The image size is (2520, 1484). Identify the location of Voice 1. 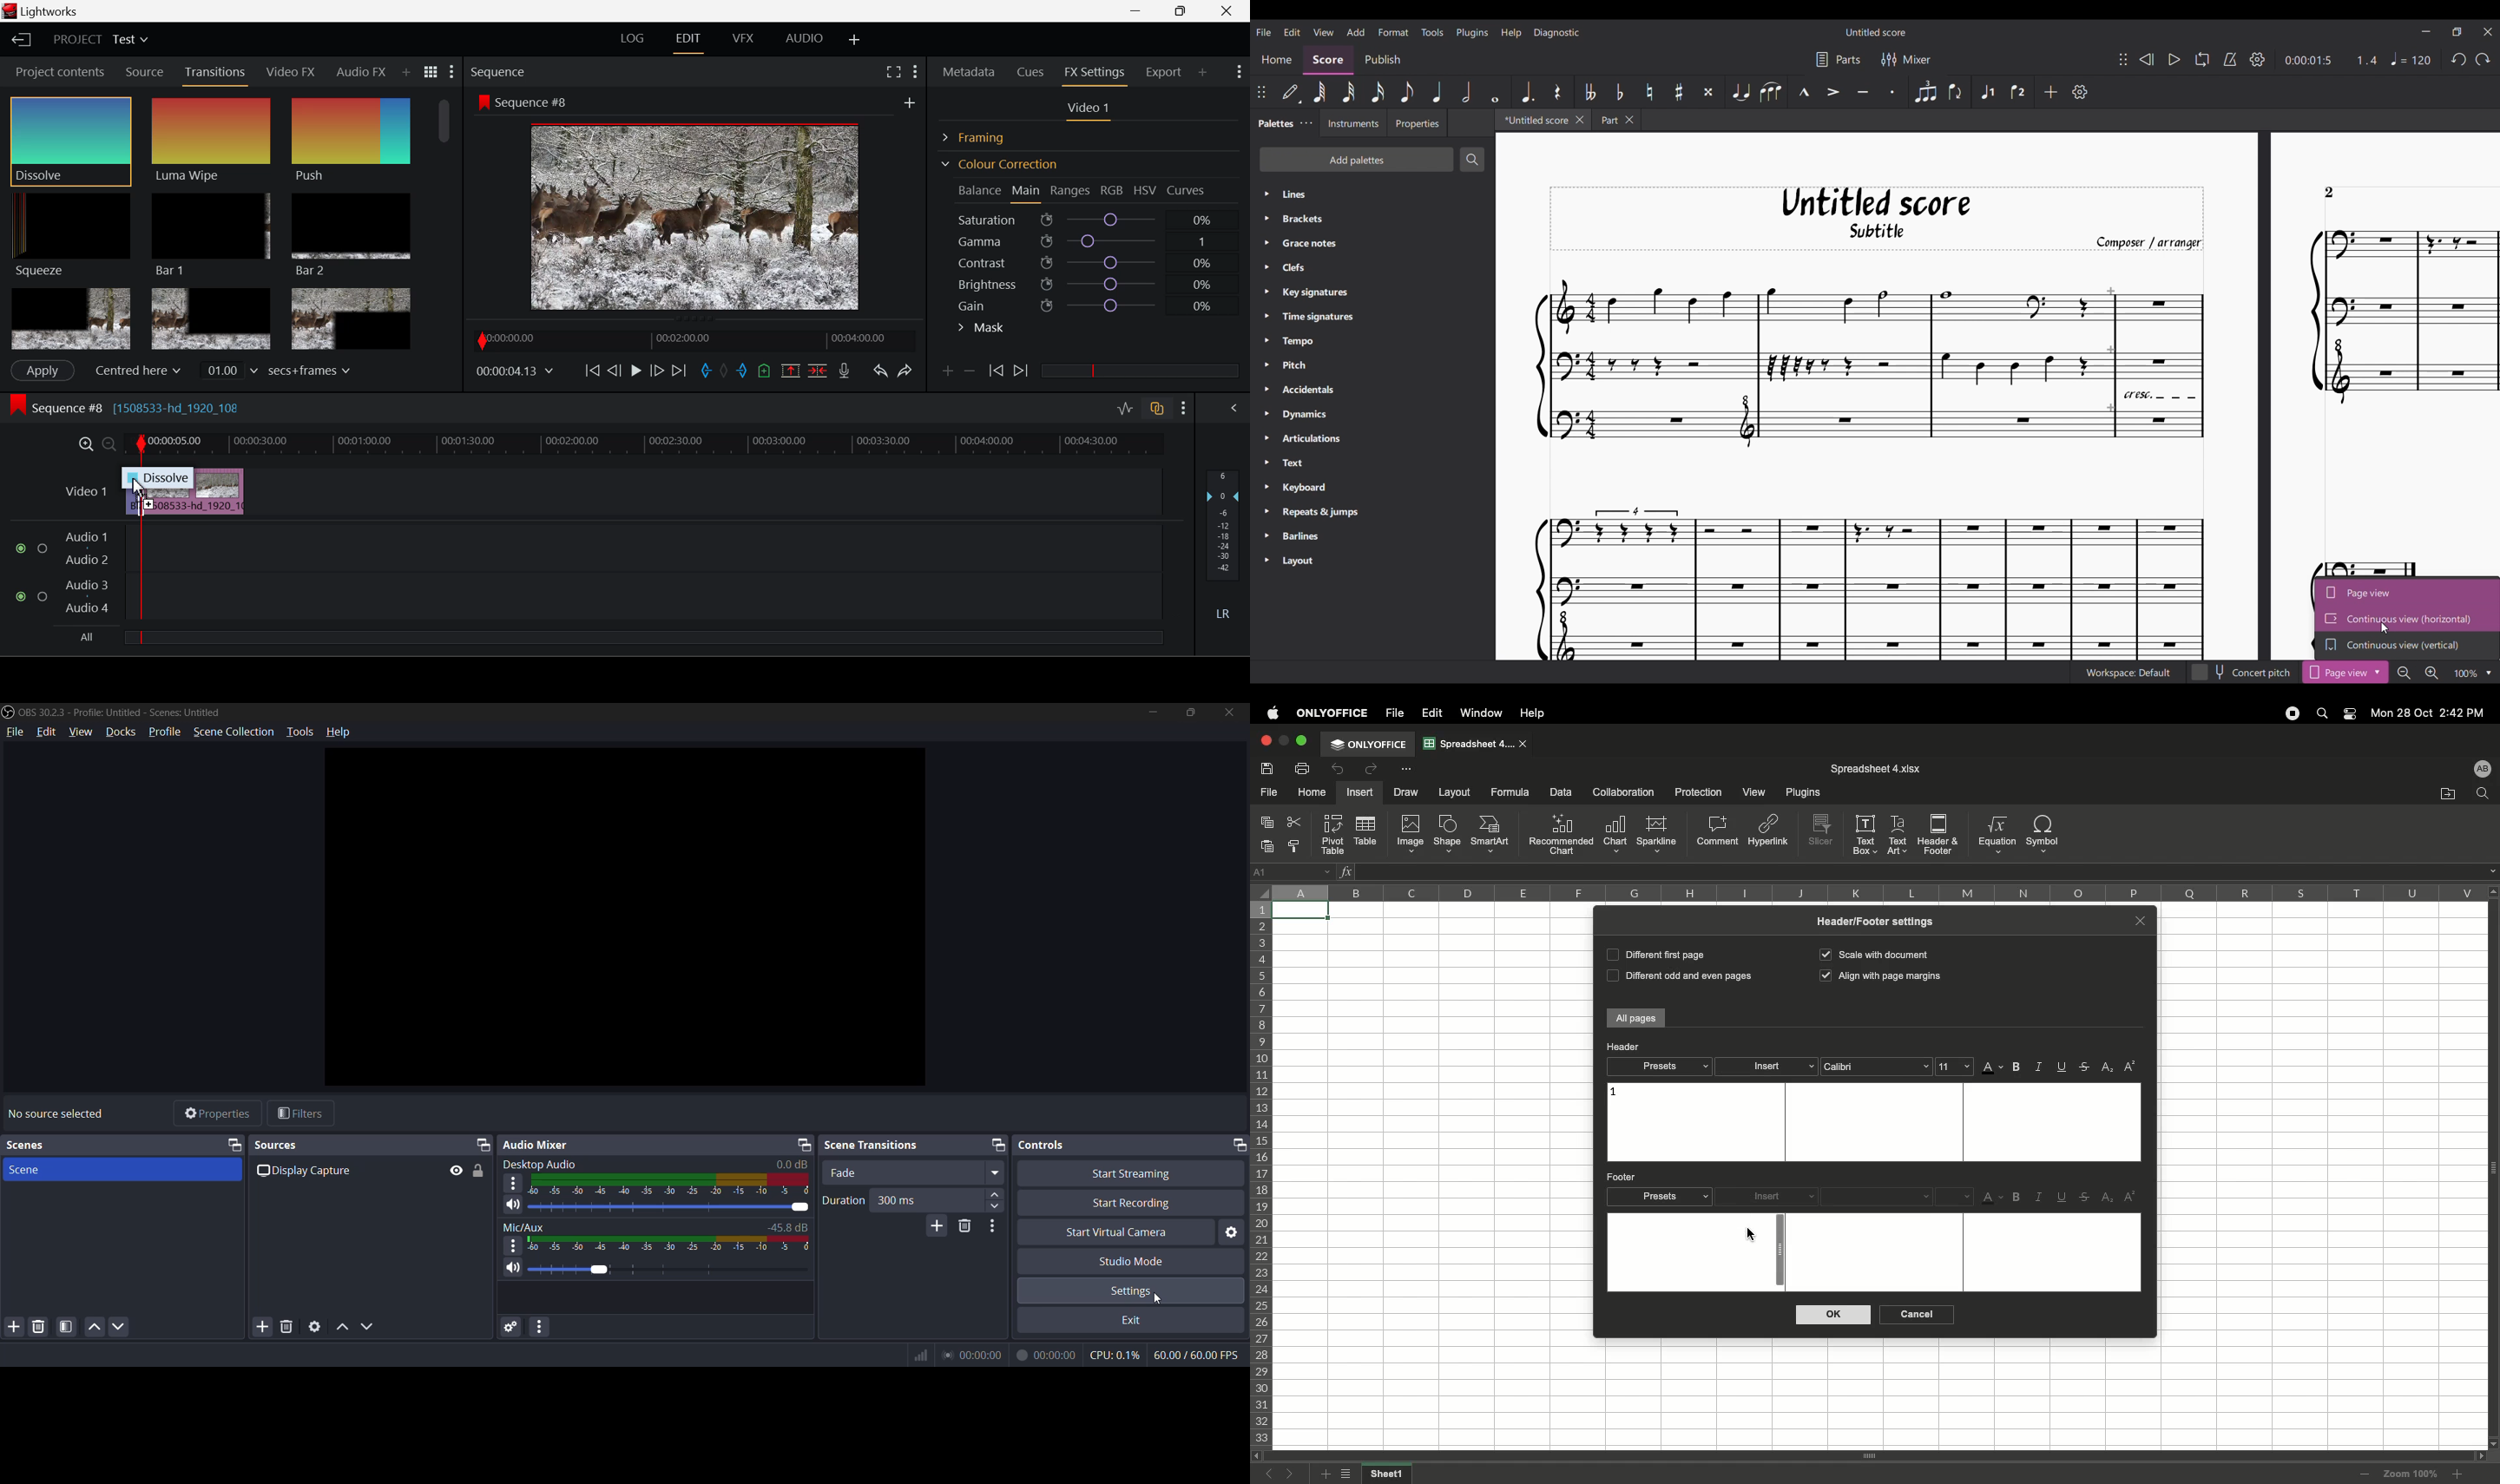
(1986, 92).